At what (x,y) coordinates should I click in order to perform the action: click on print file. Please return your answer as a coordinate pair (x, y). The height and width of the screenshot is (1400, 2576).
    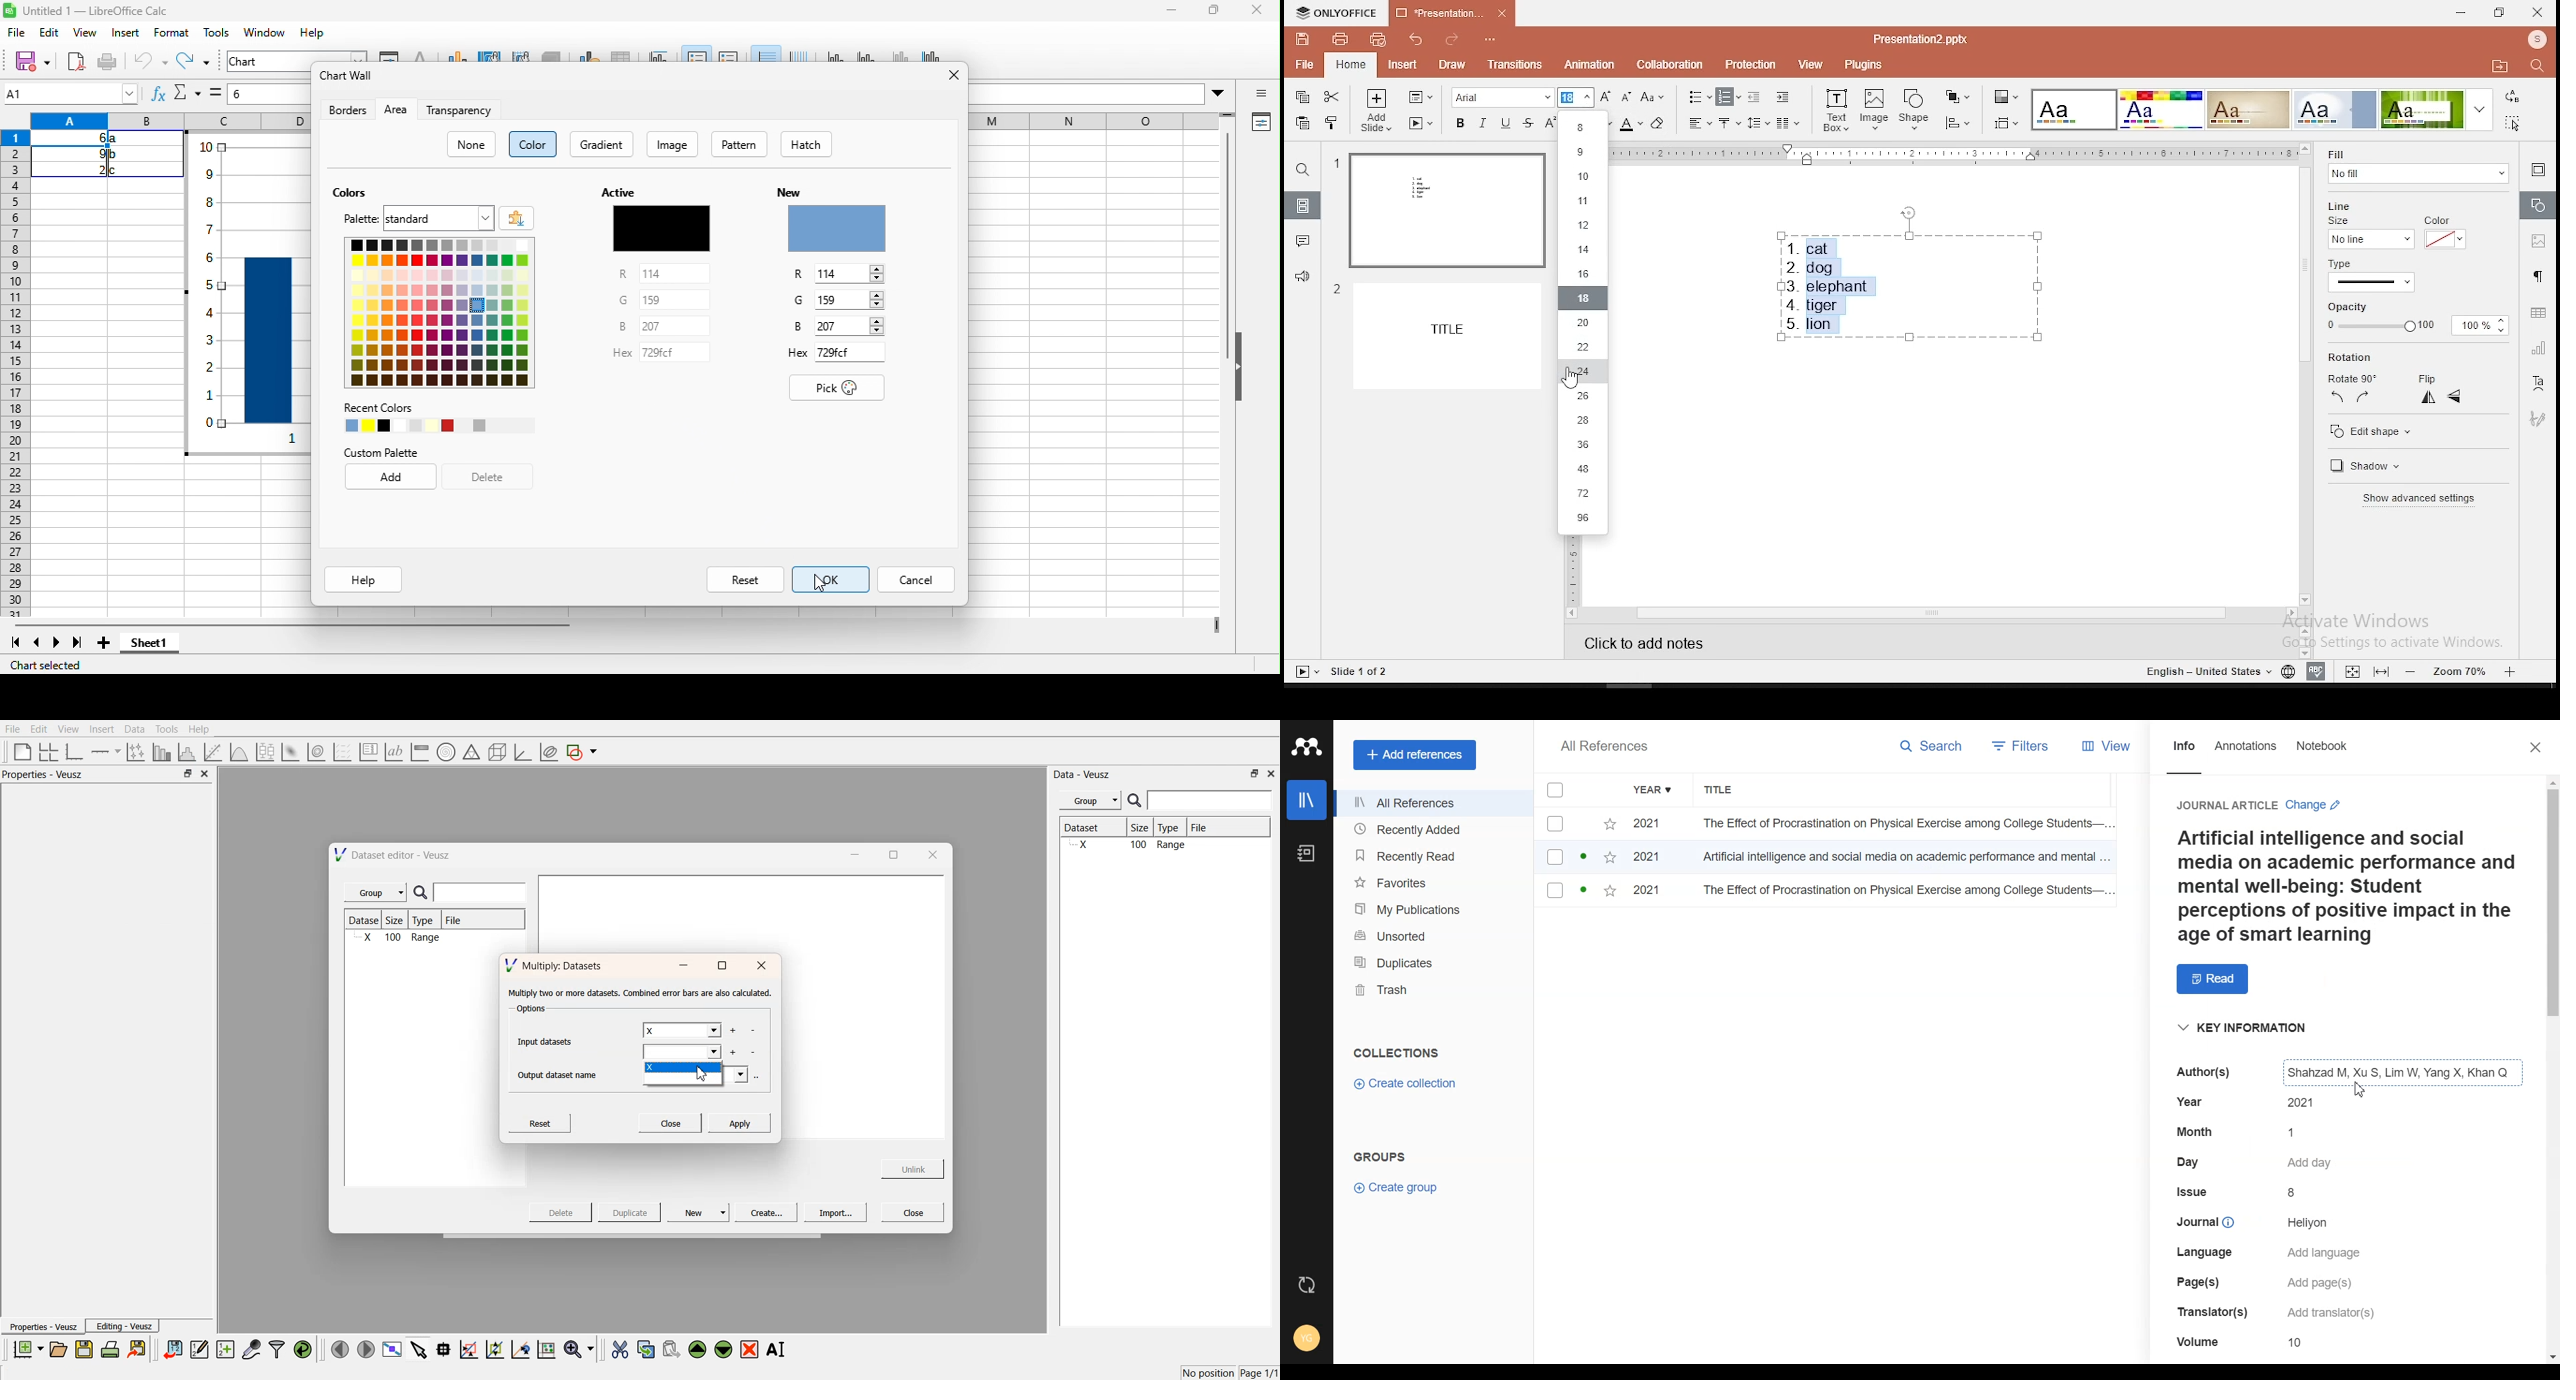
    Looking at the image, I should click on (1340, 39).